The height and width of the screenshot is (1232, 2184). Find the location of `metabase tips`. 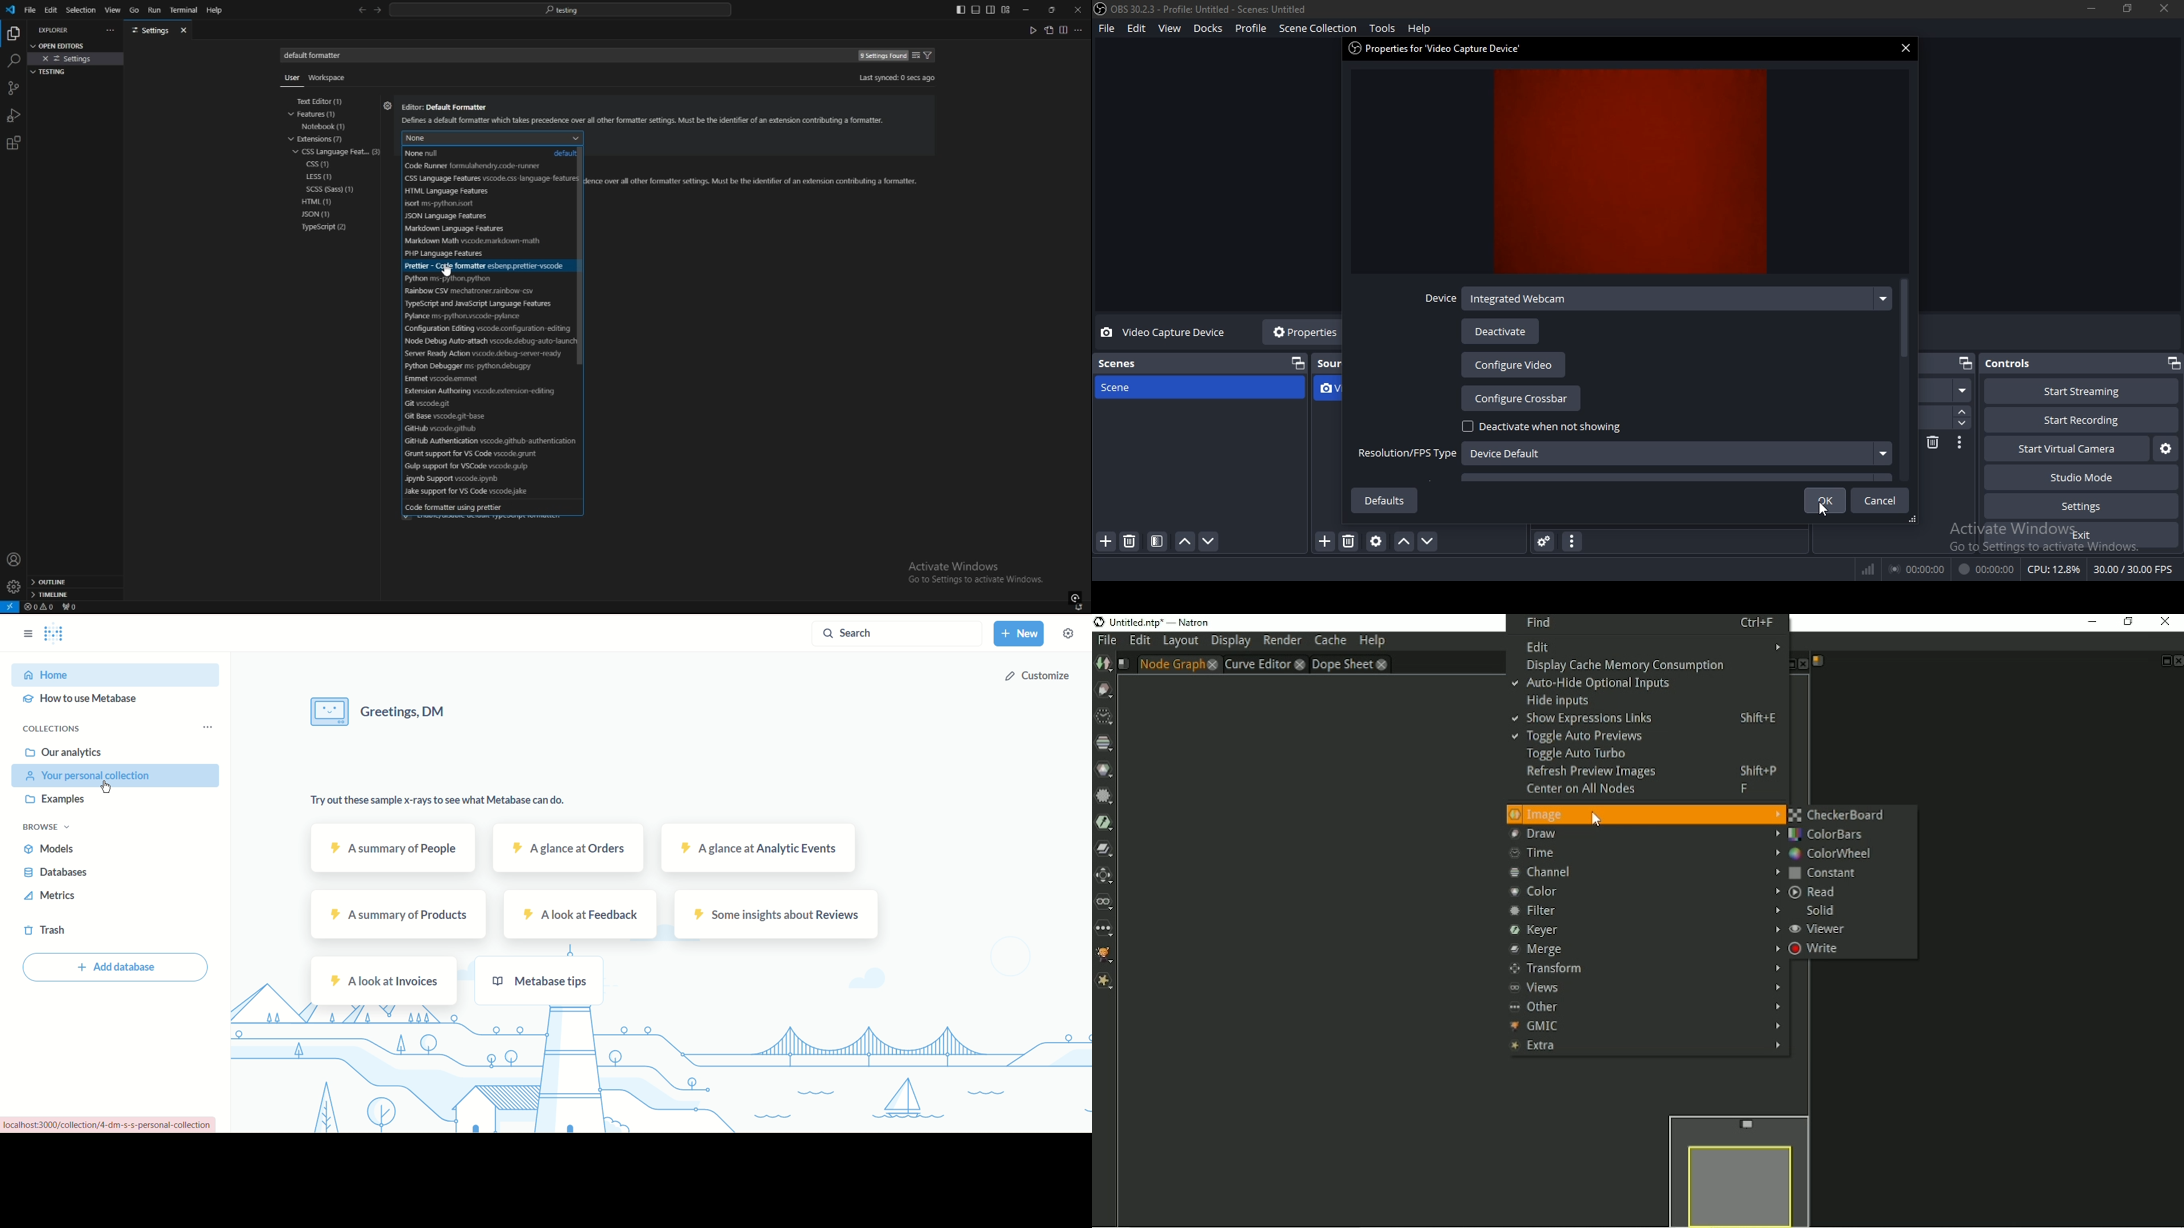

metabase tips is located at coordinates (540, 981).